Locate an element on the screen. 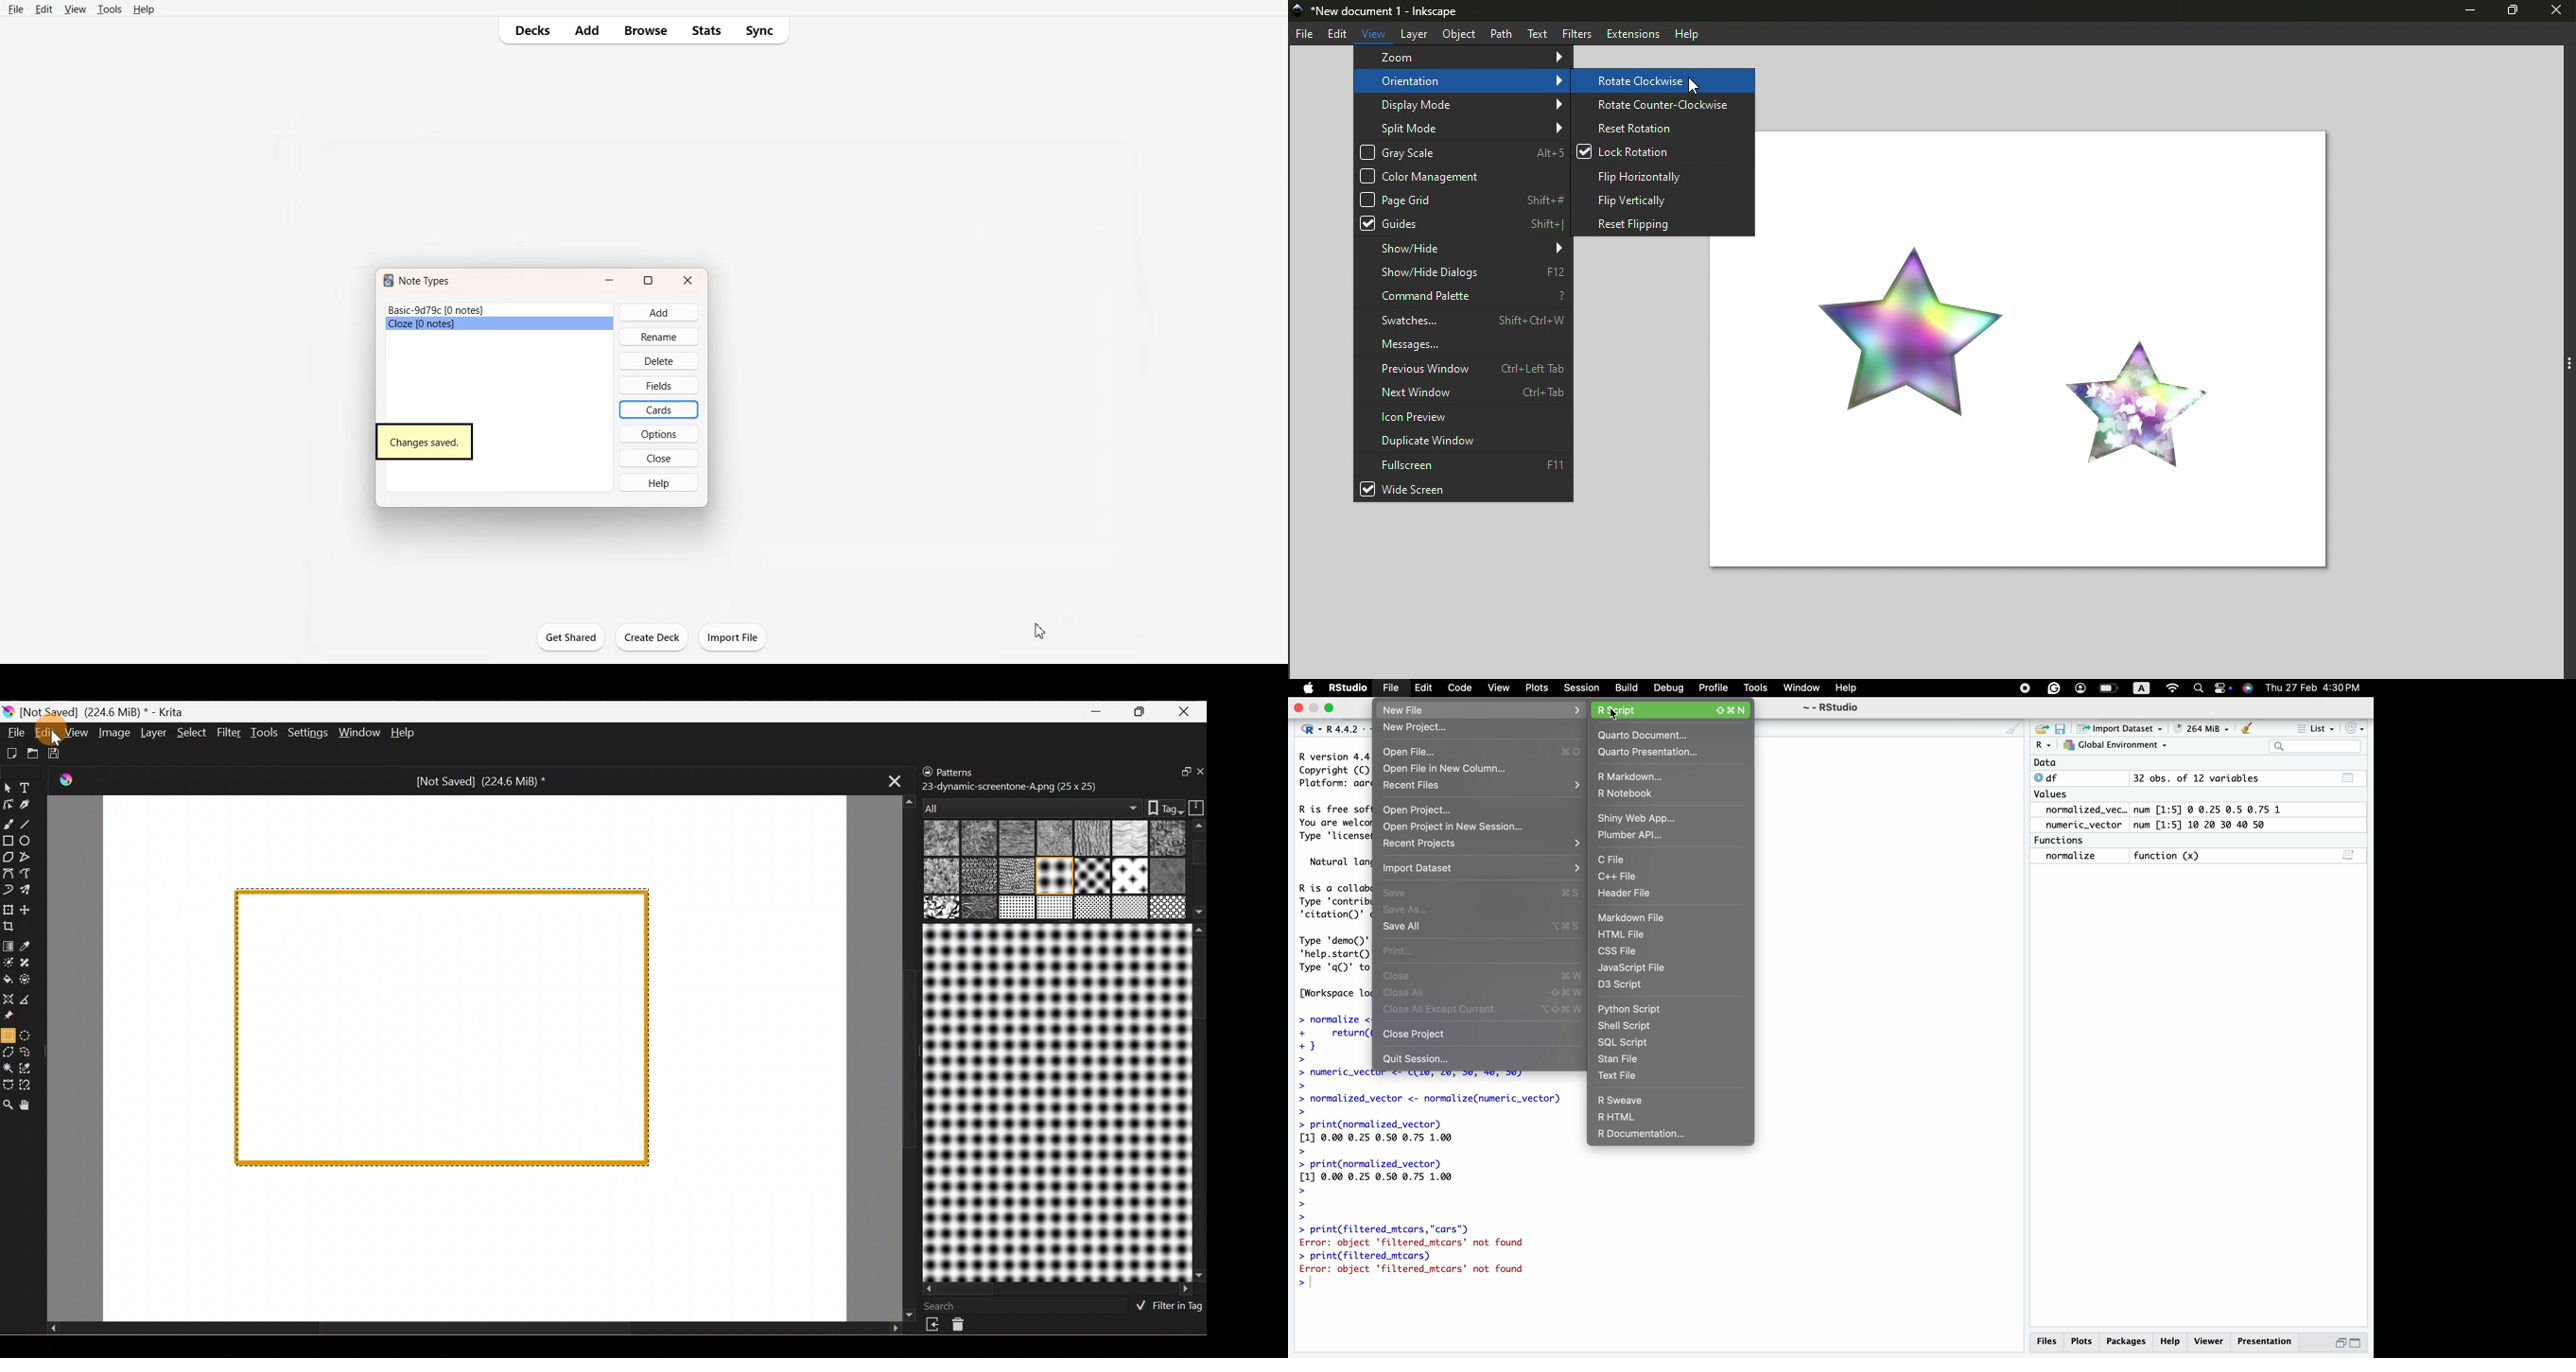 This screenshot has width=2576, height=1372. Open existing document is located at coordinates (31, 751).